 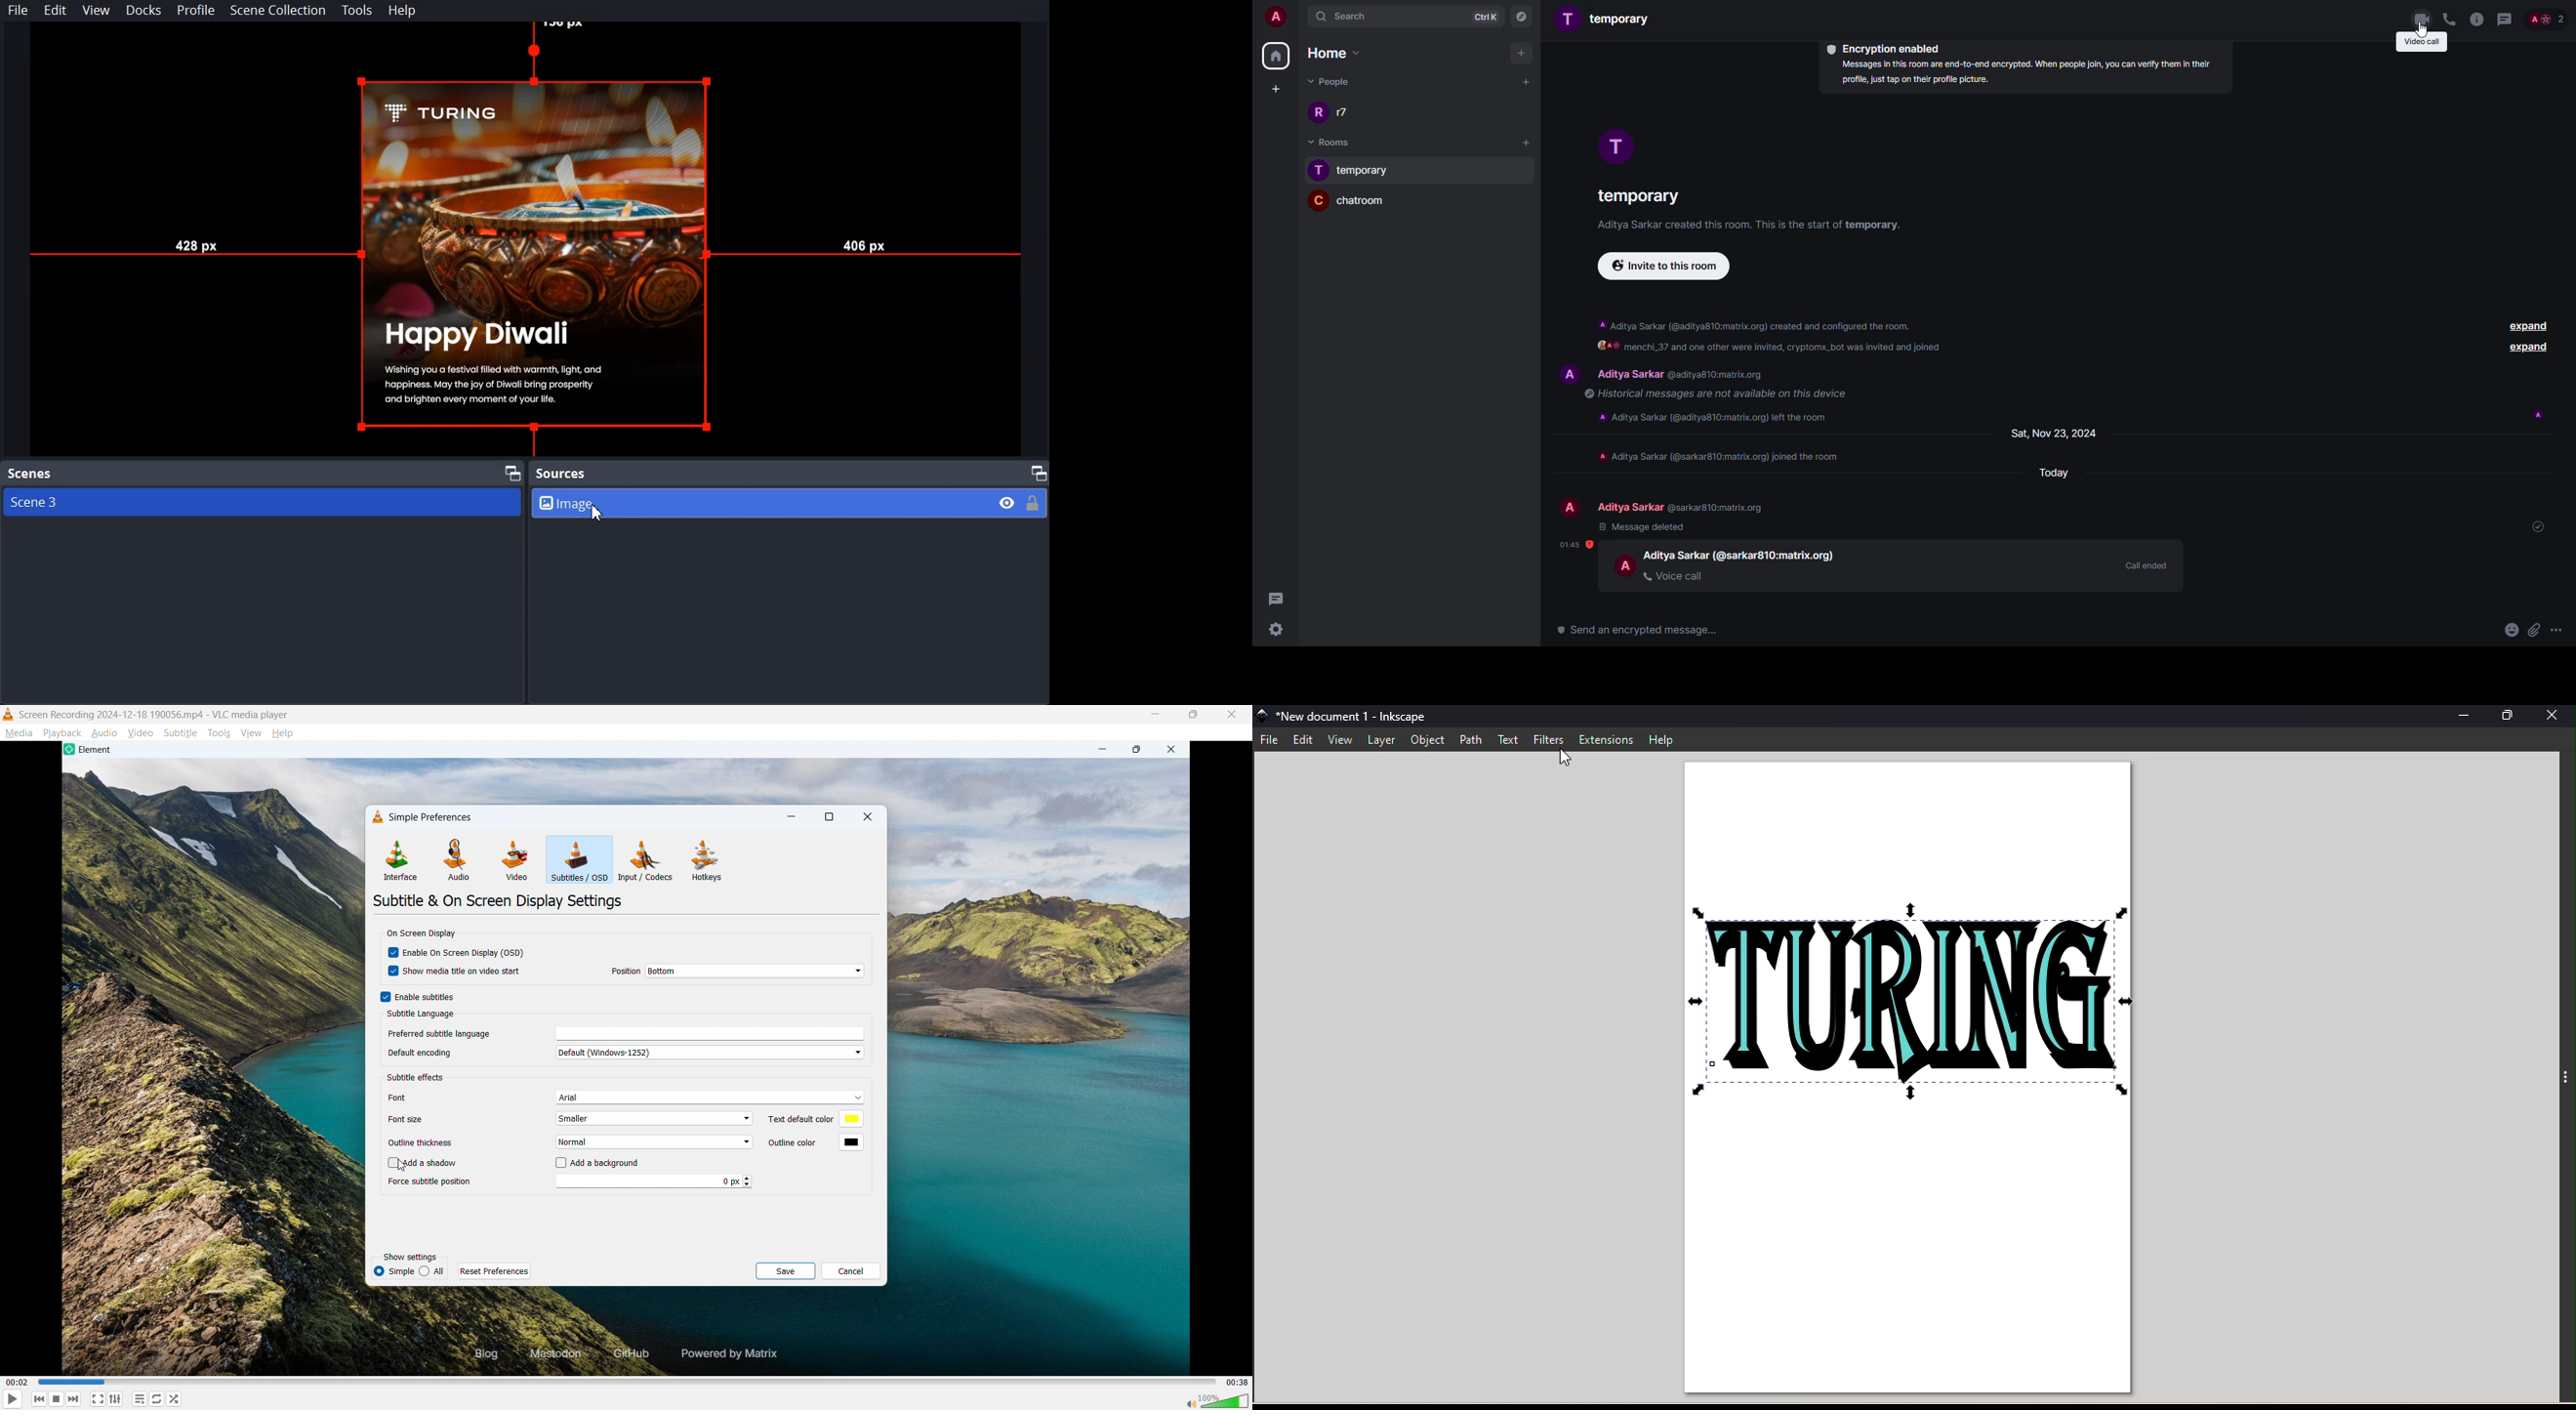 I want to click on Interface , so click(x=401, y=860).